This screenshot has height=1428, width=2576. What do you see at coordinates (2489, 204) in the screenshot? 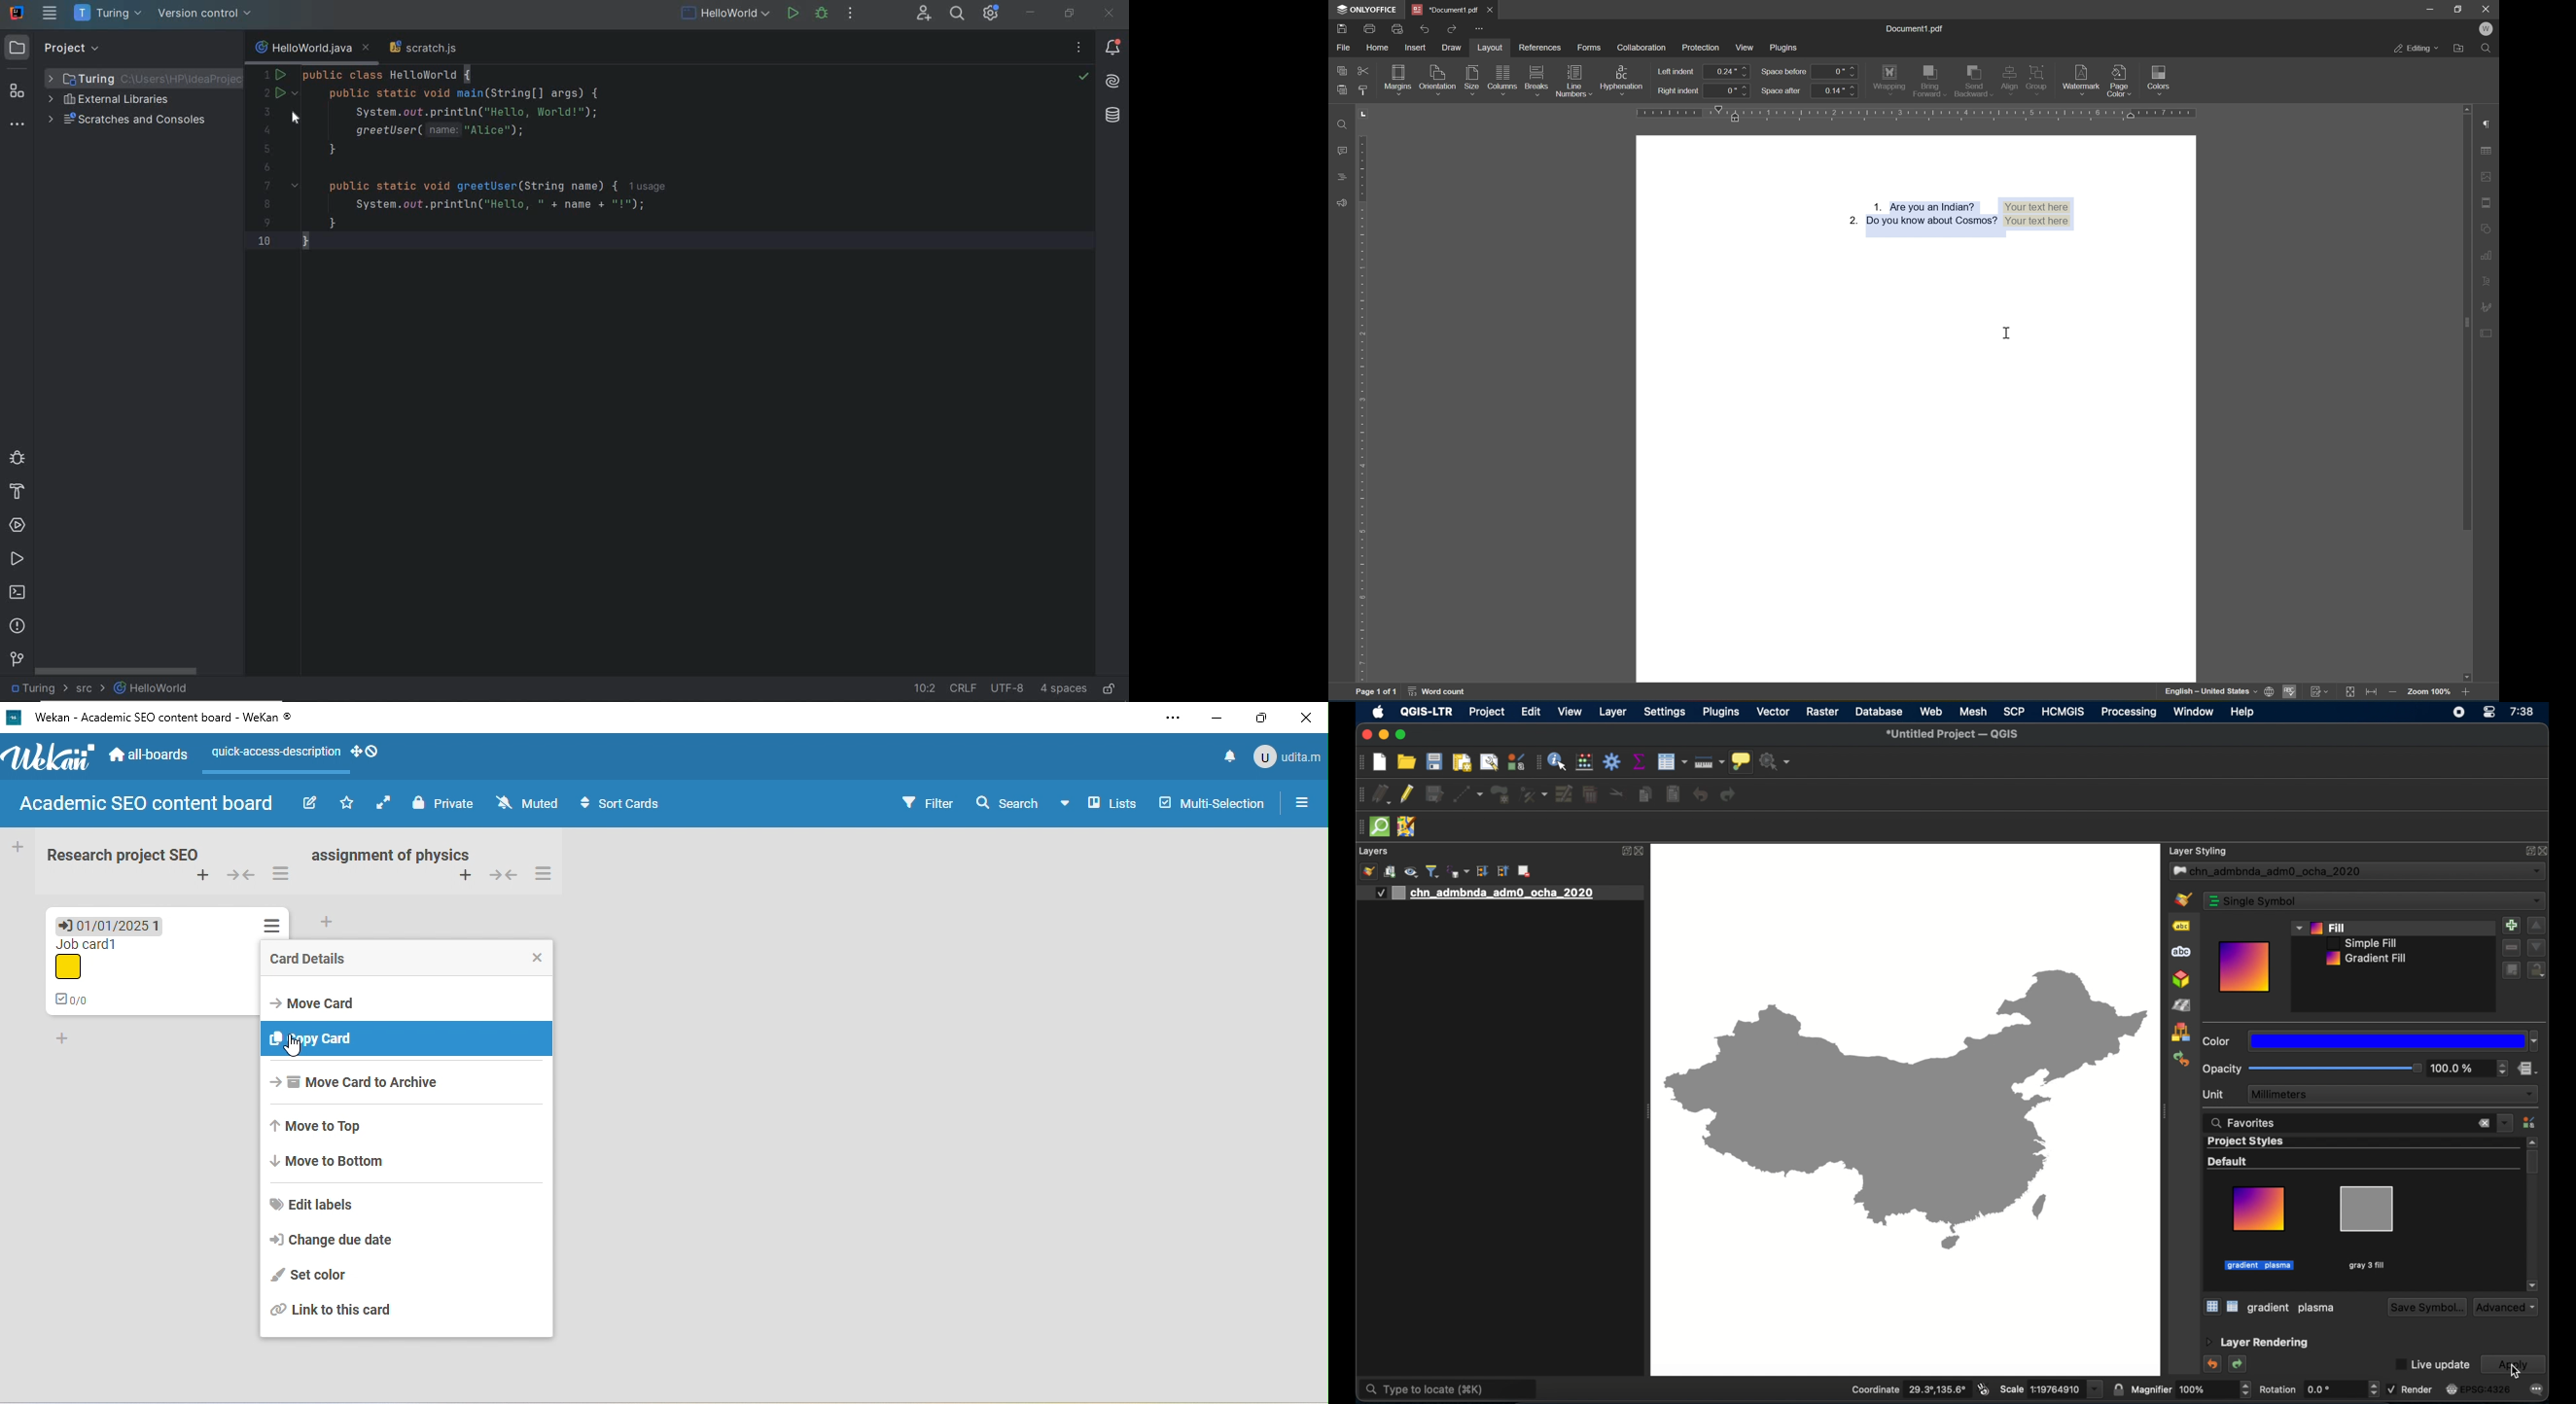
I see `header & footer settings` at bounding box center [2489, 204].